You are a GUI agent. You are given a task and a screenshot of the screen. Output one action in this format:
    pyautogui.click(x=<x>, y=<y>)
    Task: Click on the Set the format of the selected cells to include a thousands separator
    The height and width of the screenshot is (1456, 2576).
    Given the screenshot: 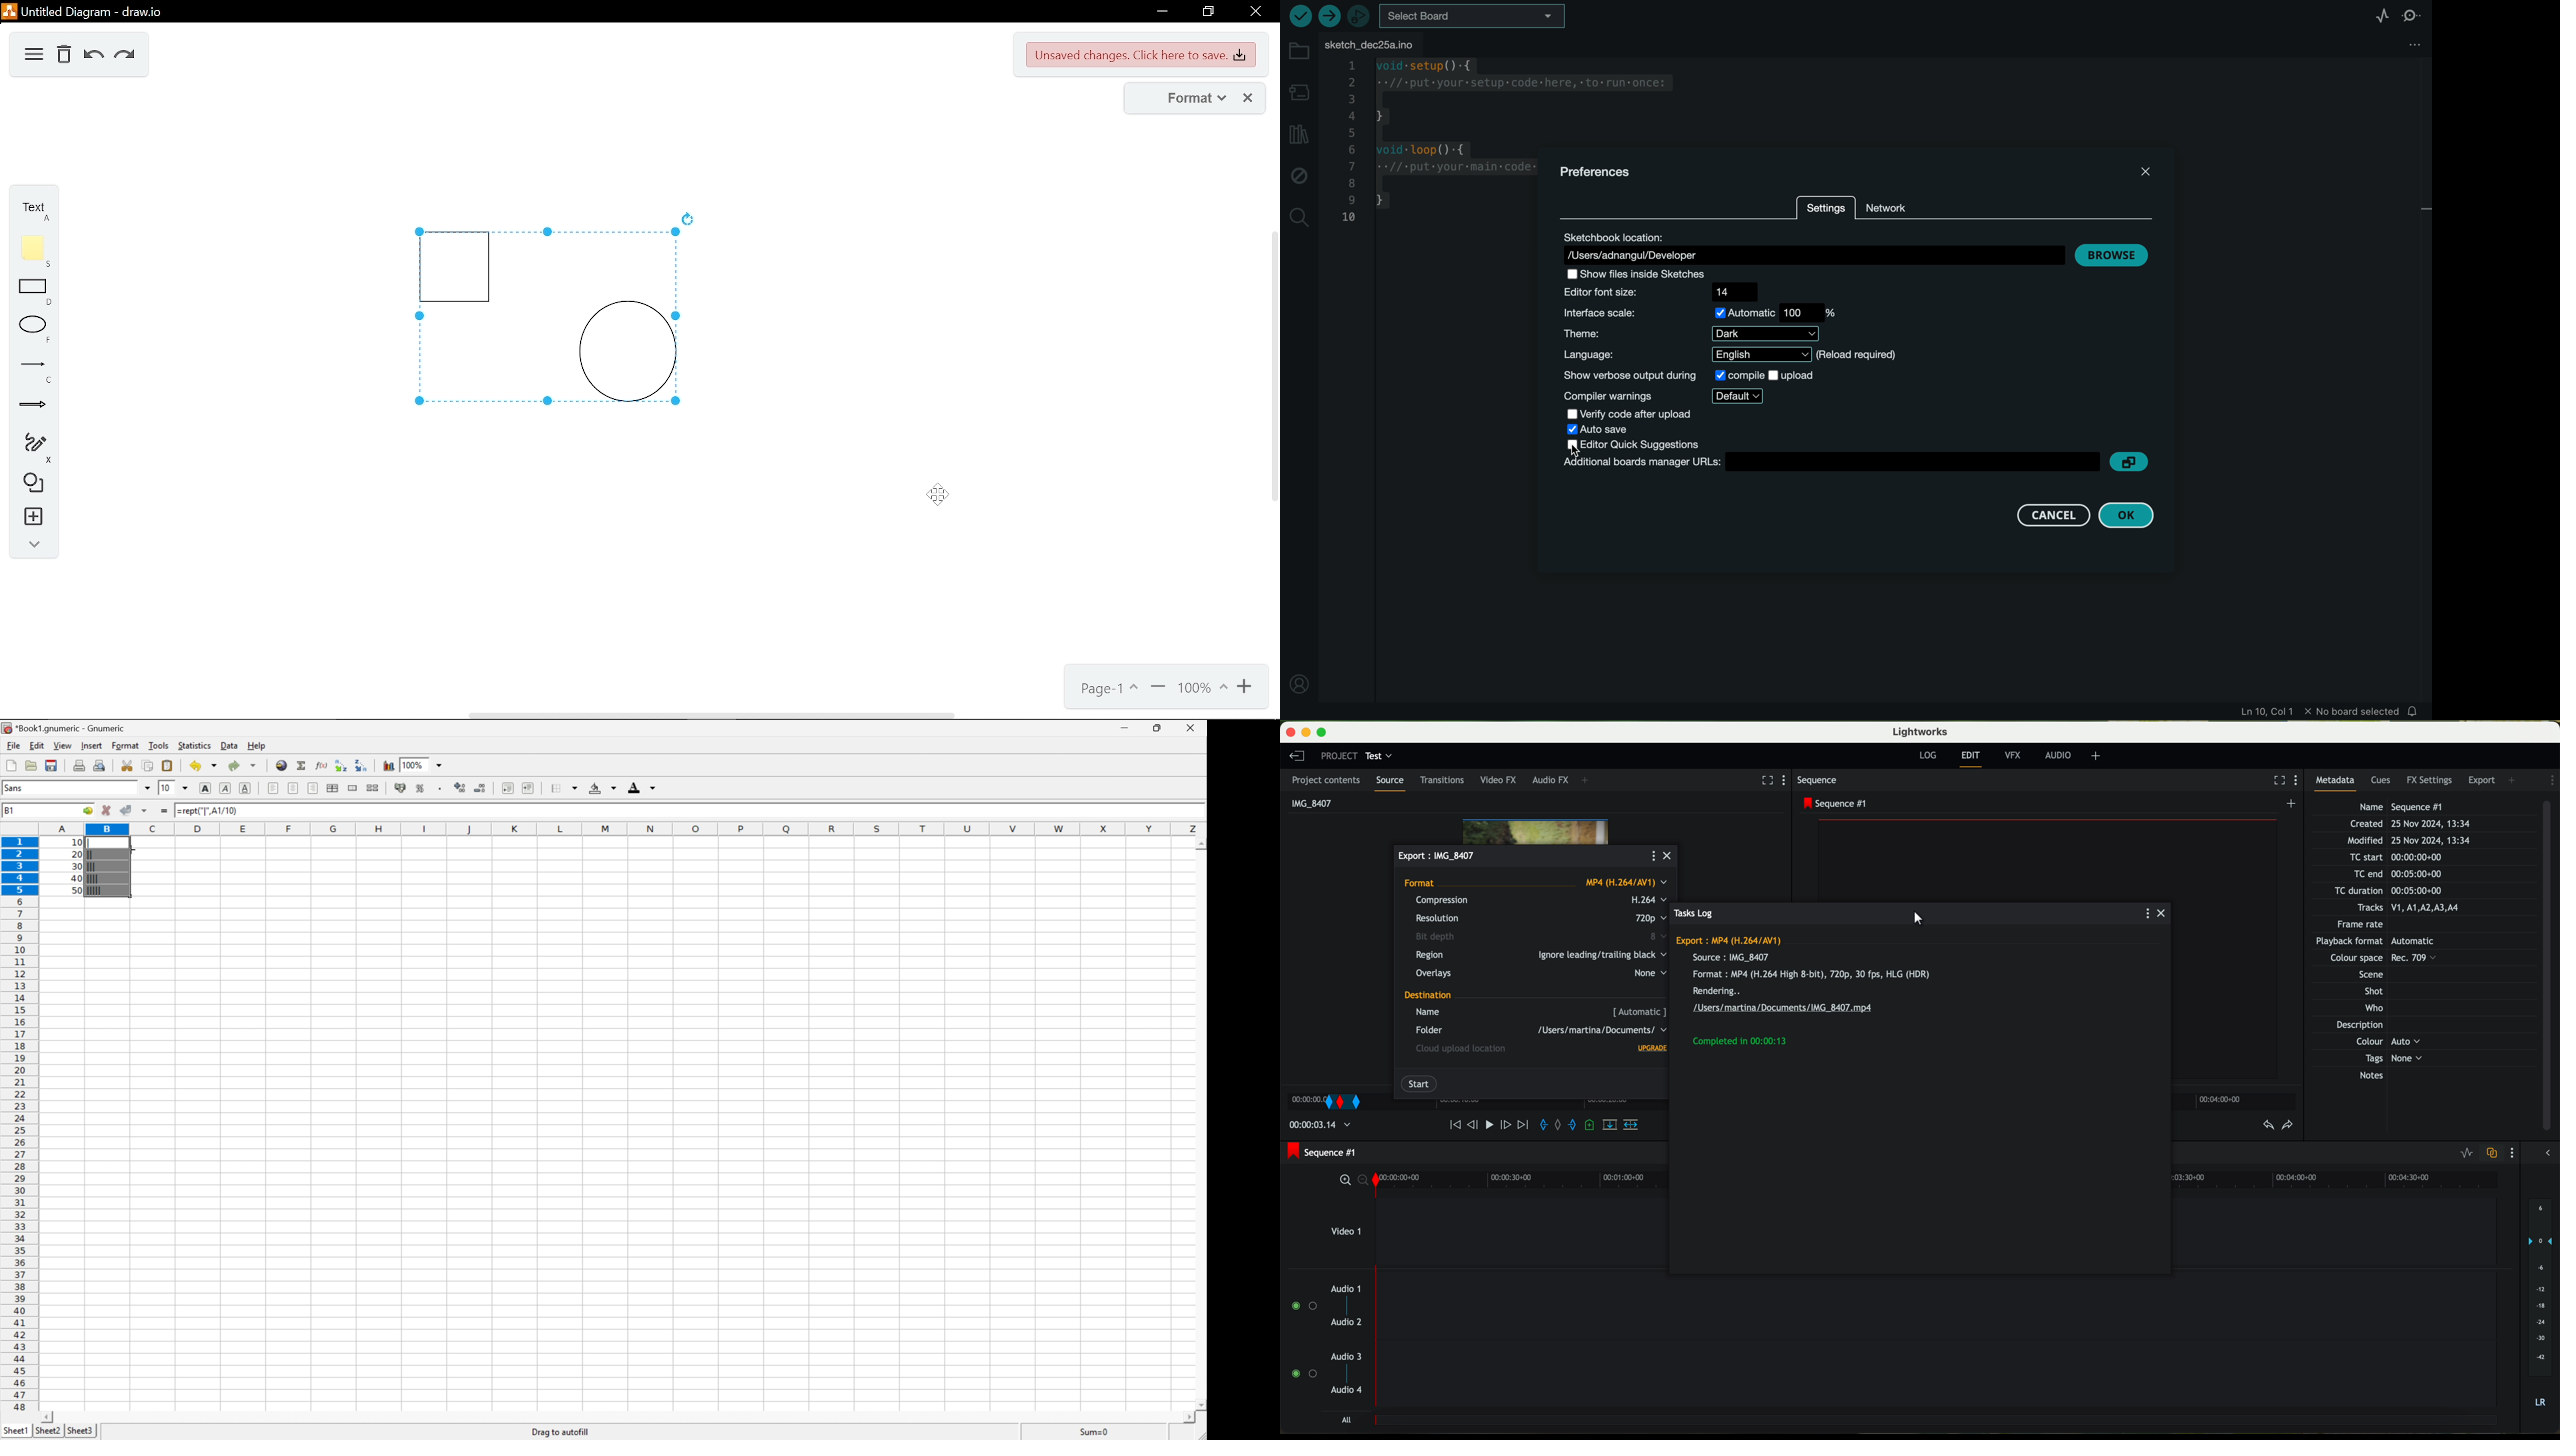 What is the action you would take?
    pyautogui.click(x=437, y=789)
    